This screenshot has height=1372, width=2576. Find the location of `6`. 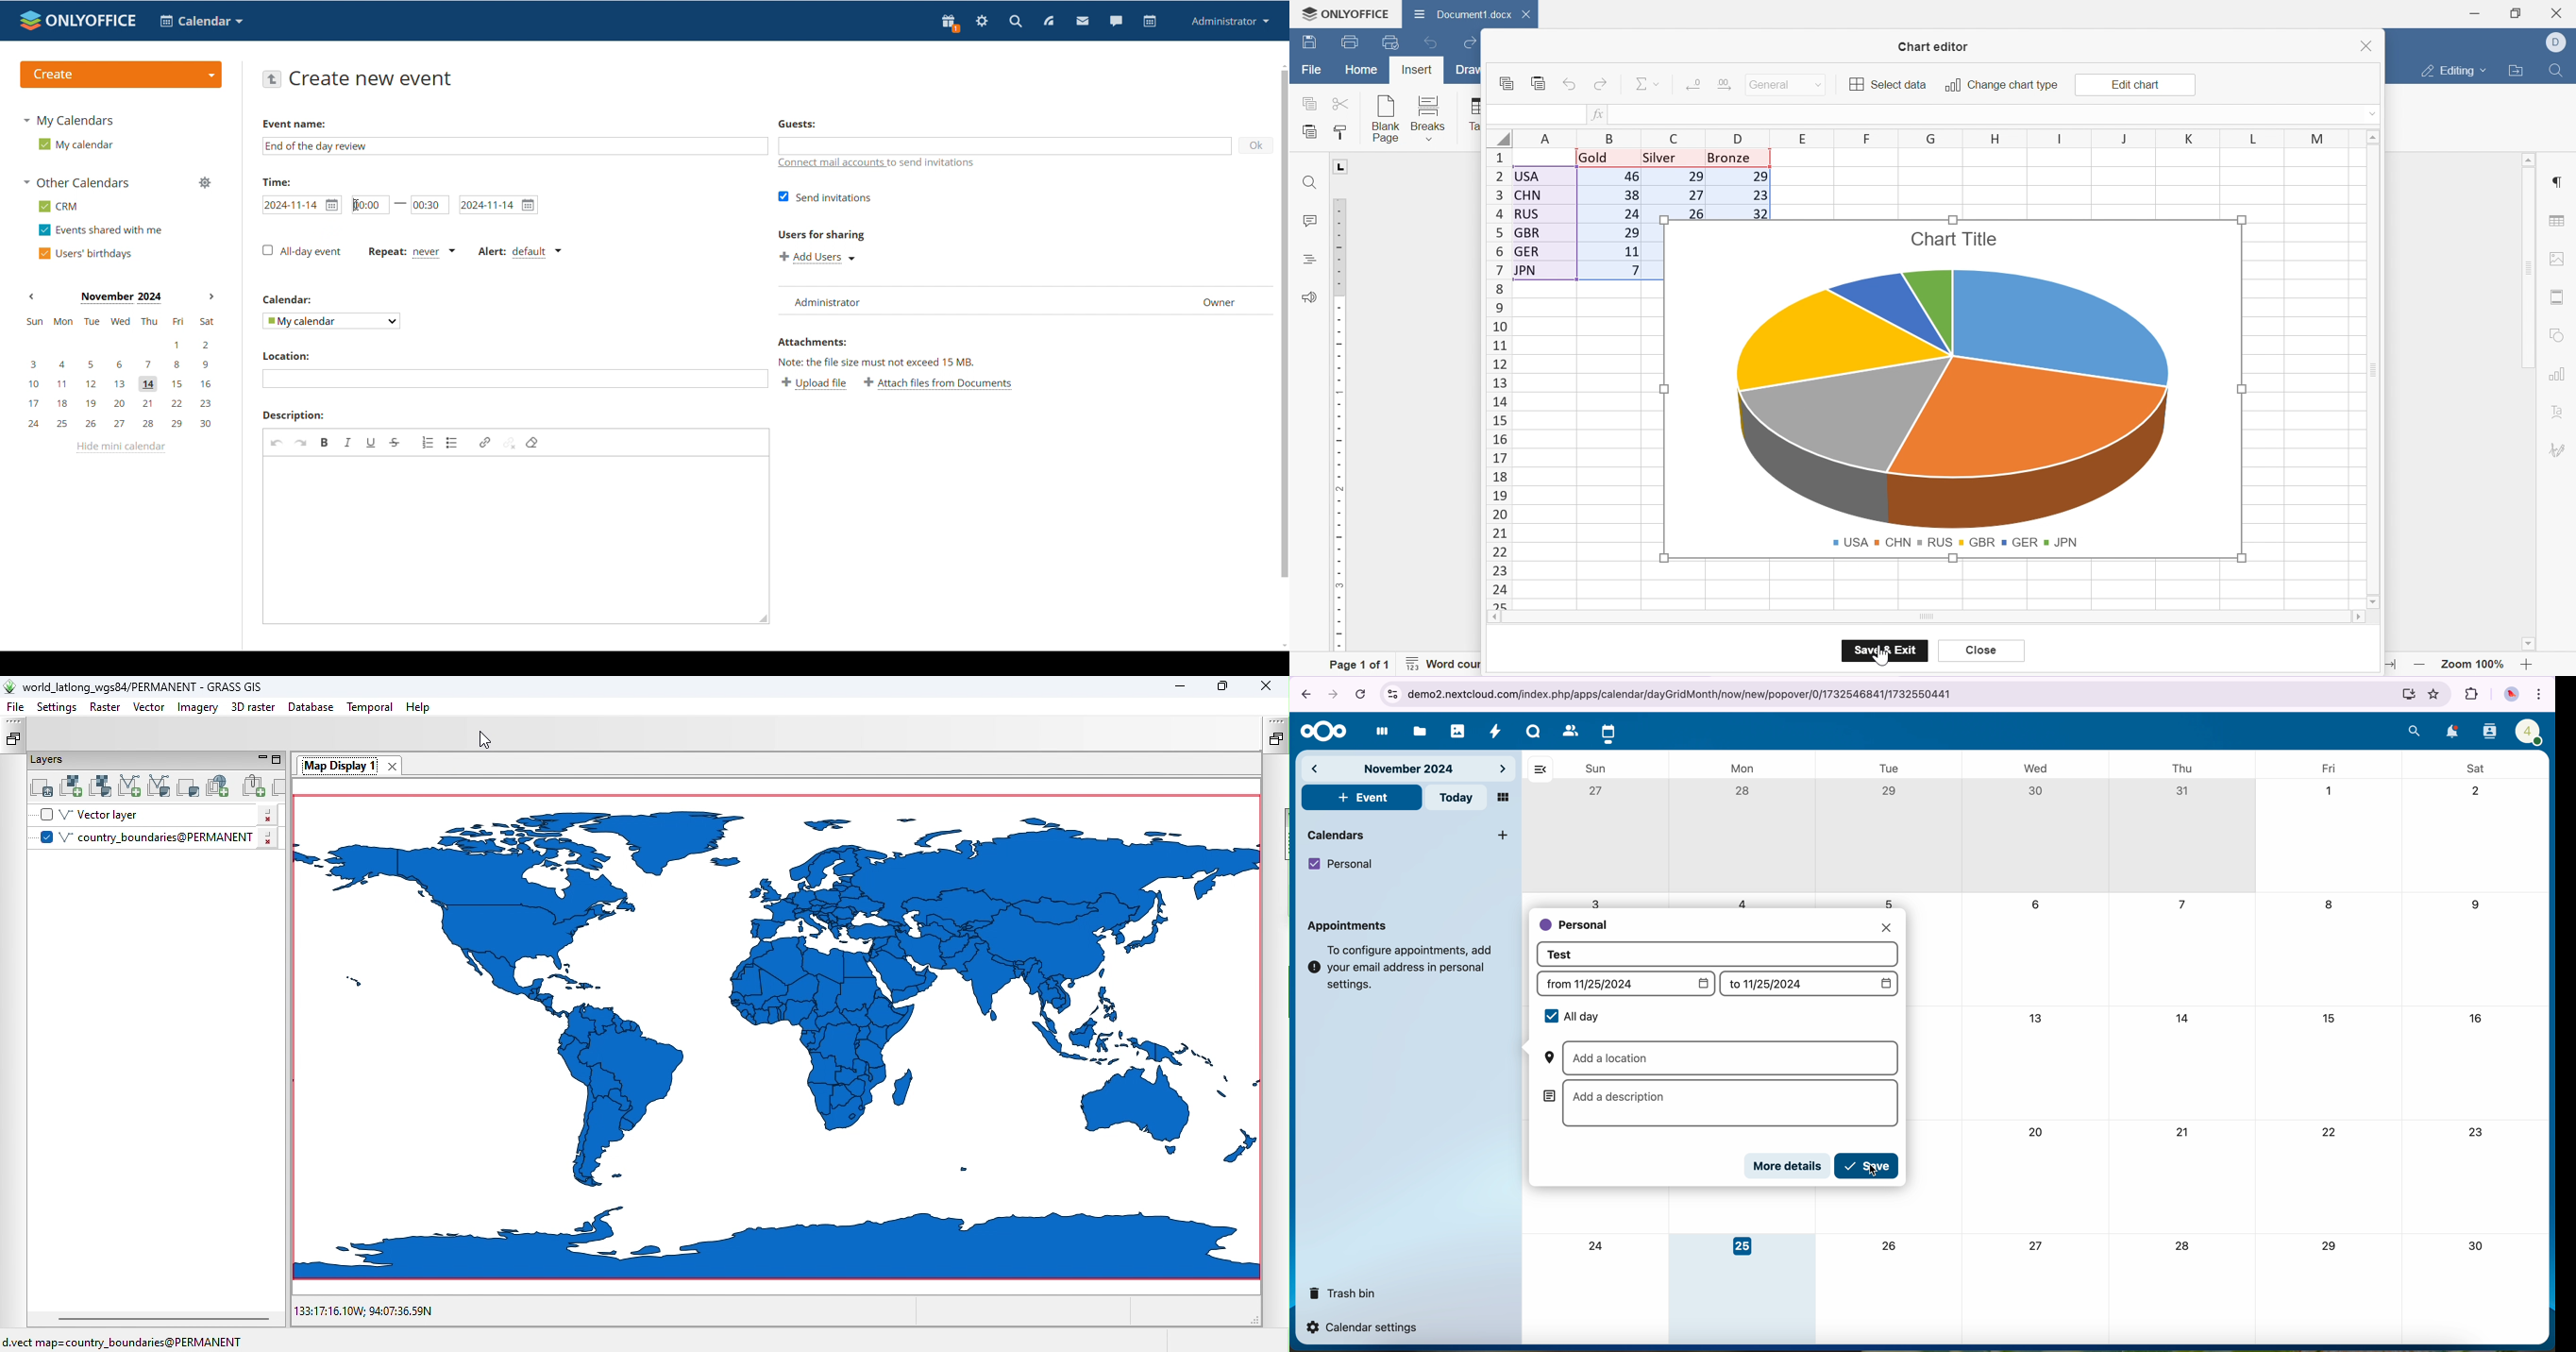

6 is located at coordinates (2035, 905).